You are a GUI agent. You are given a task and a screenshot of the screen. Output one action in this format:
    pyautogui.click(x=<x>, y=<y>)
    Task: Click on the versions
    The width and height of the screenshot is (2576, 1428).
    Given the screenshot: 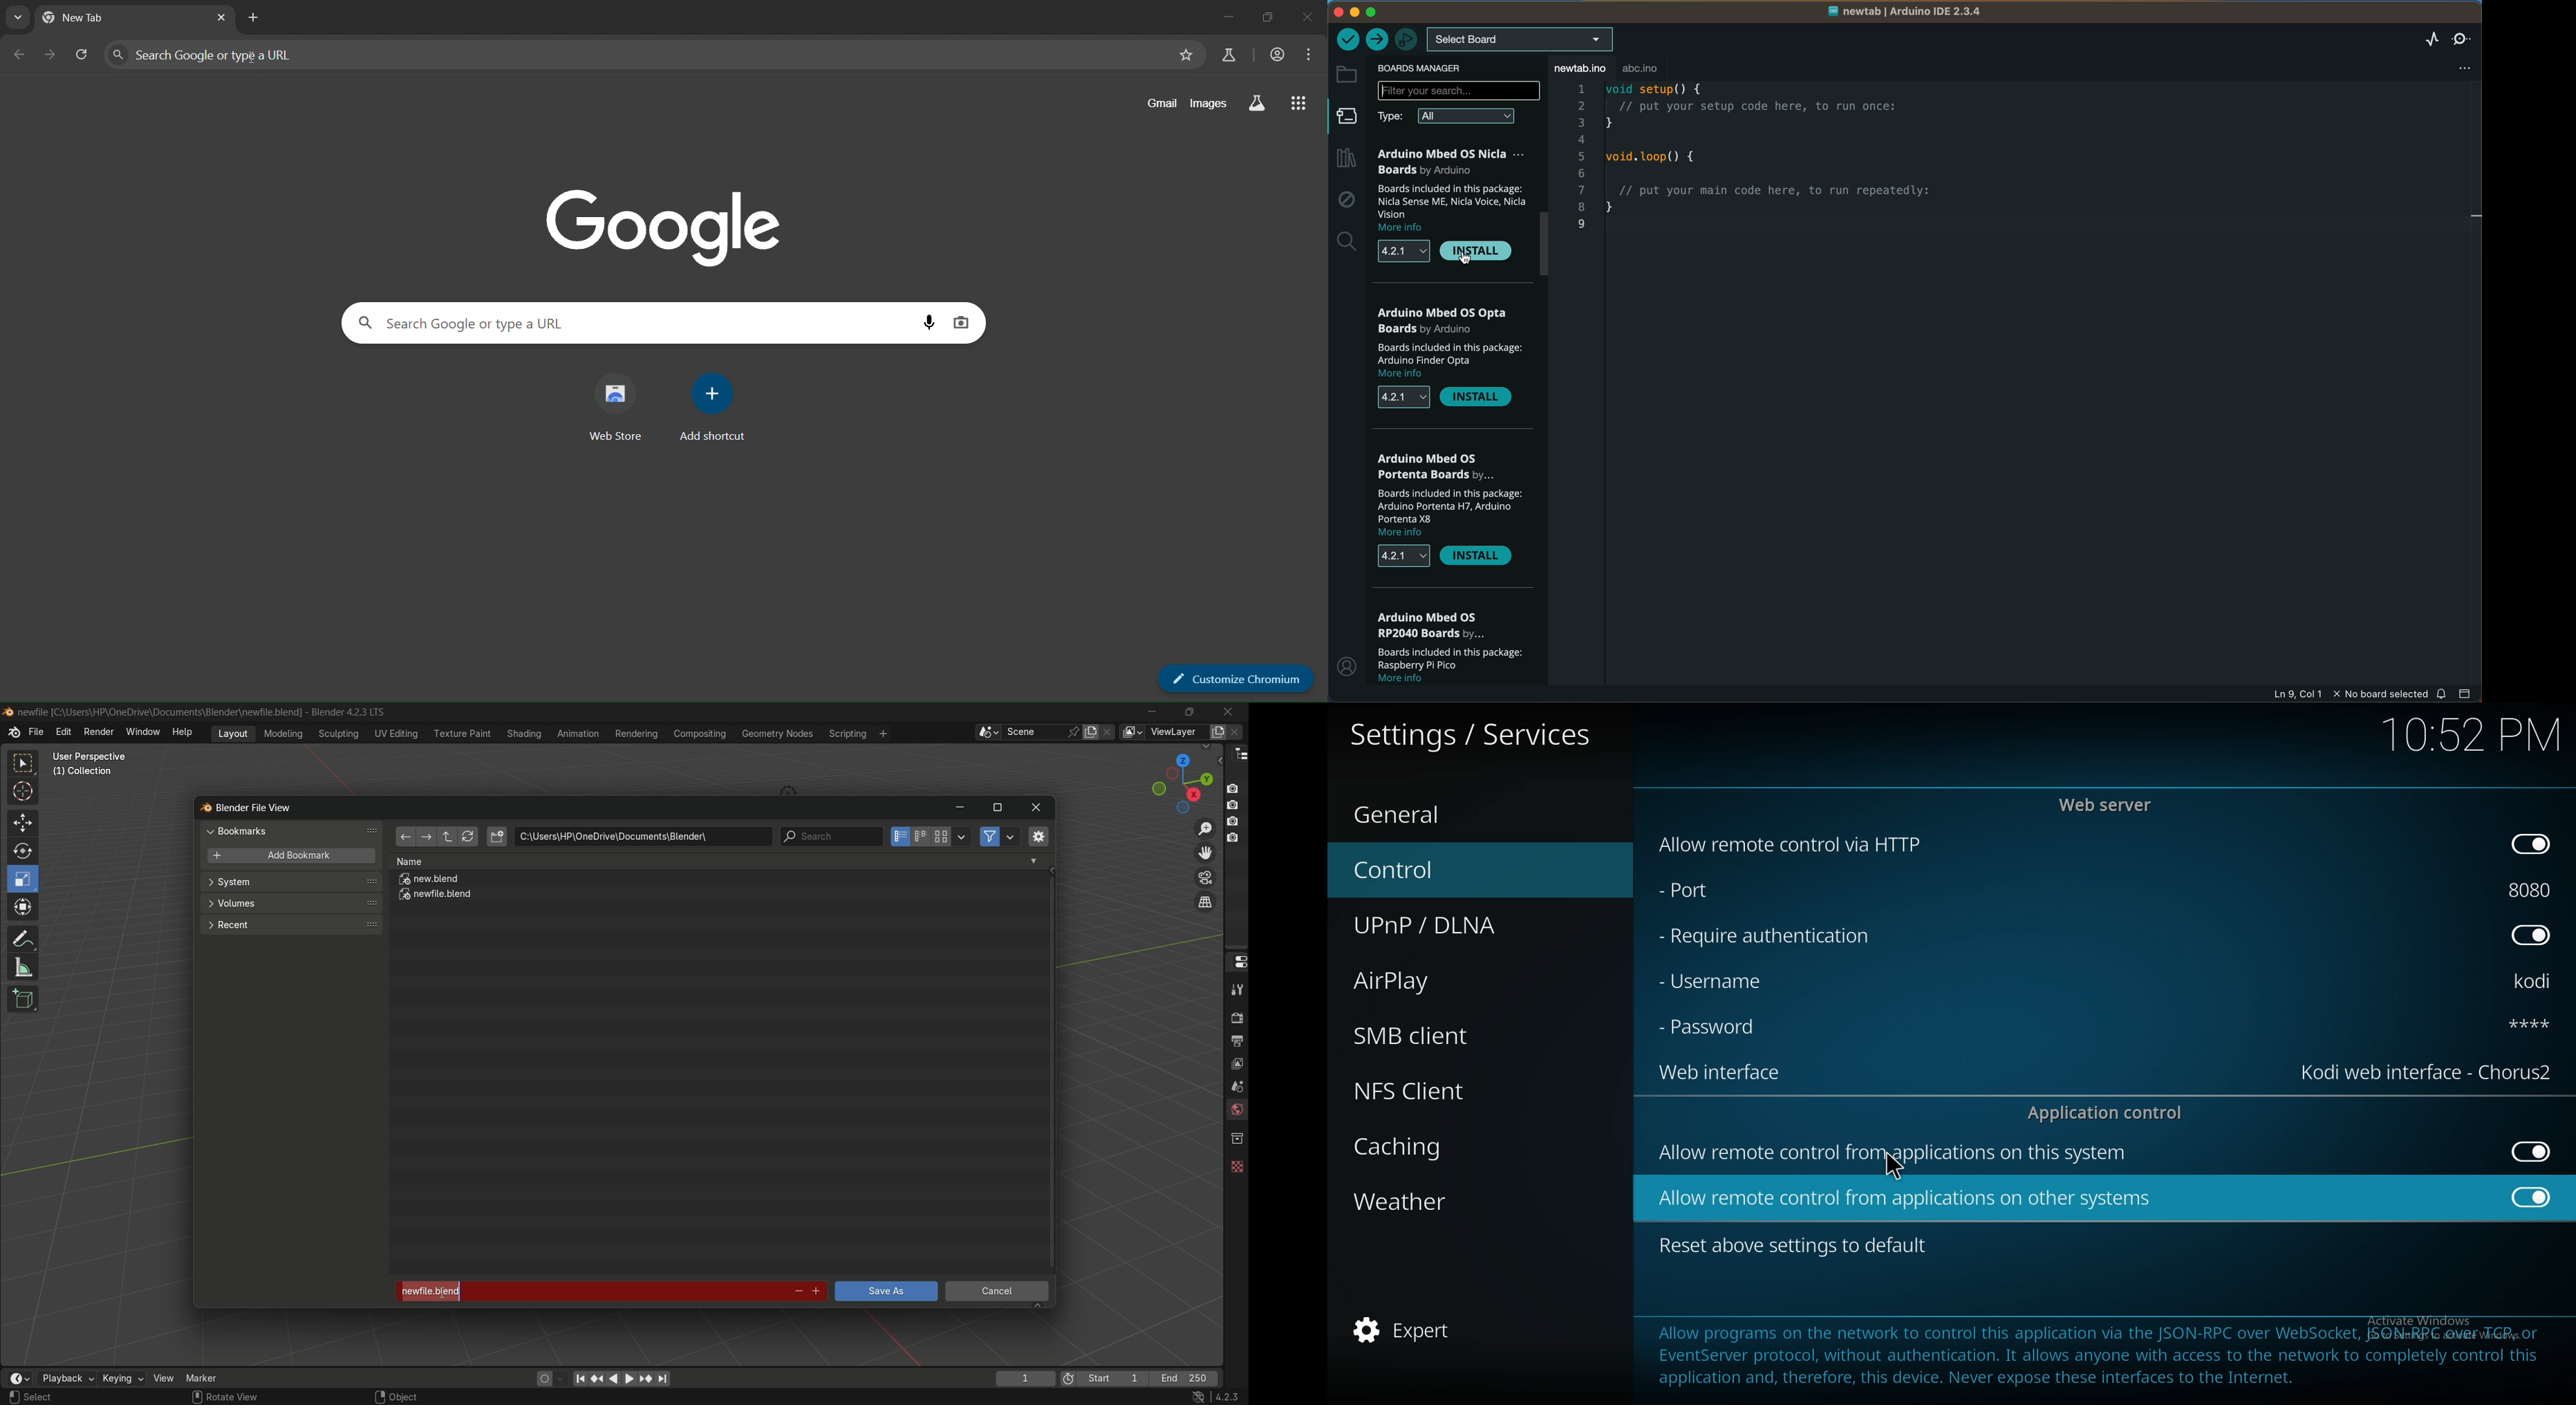 What is the action you would take?
    pyautogui.click(x=1403, y=252)
    